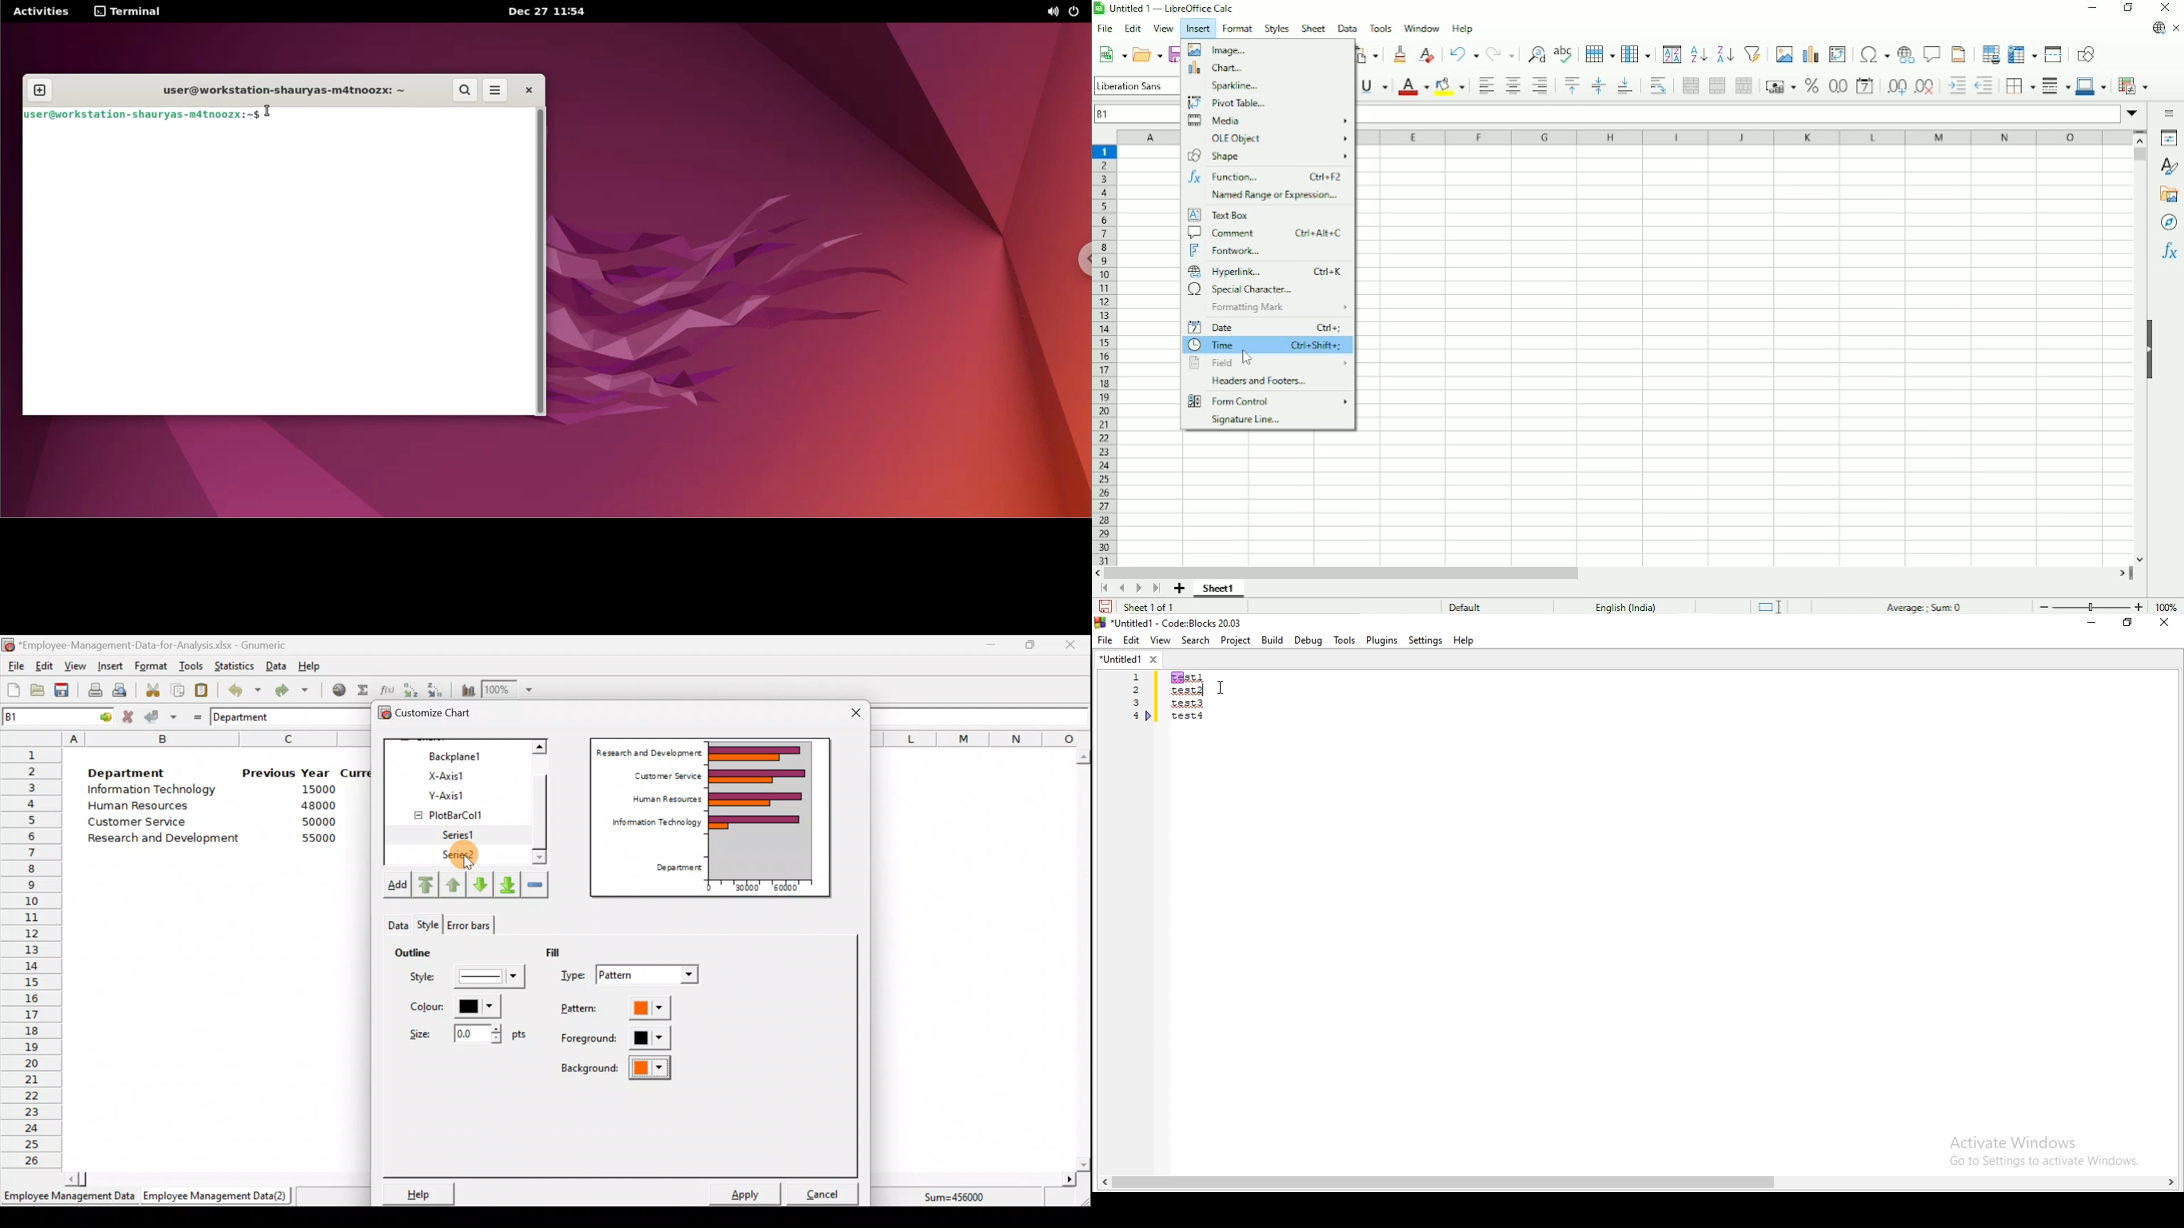  Describe the element at coordinates (488, 857) in the screenshot. I see `Cursor on series2` at that location.